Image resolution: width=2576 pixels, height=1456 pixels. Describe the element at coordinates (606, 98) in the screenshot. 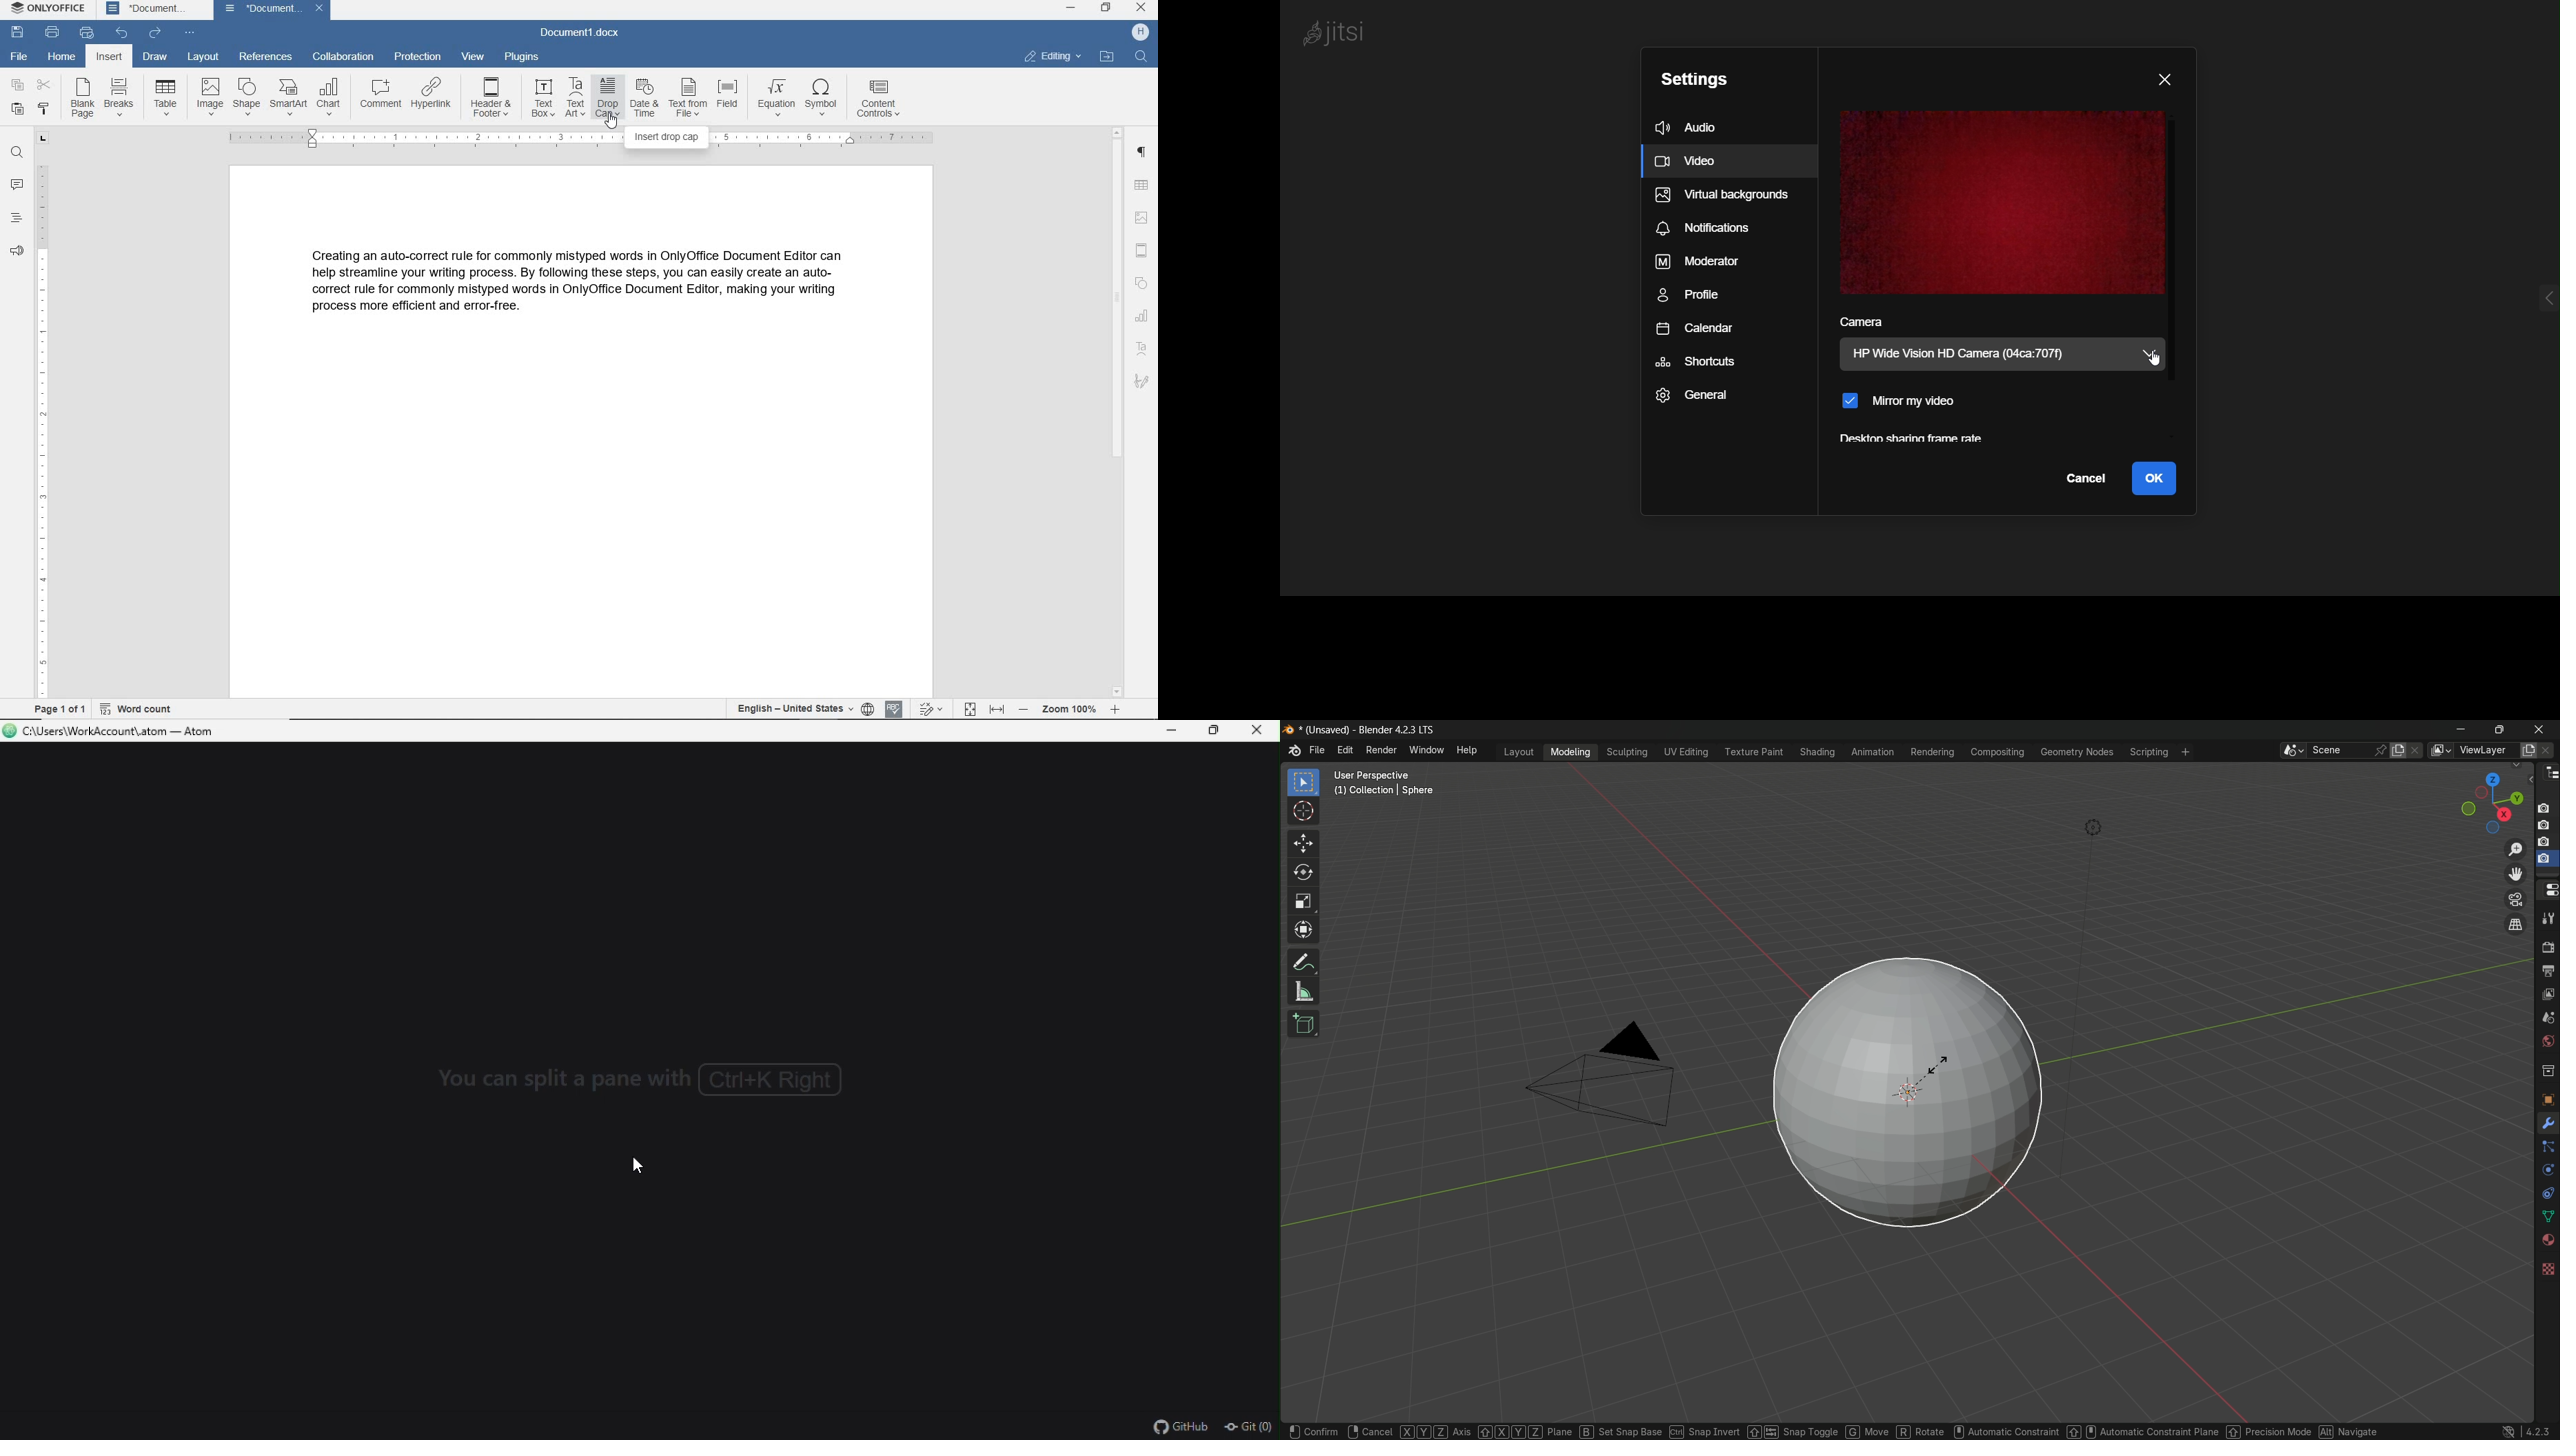

I see `drop cap` at that location.